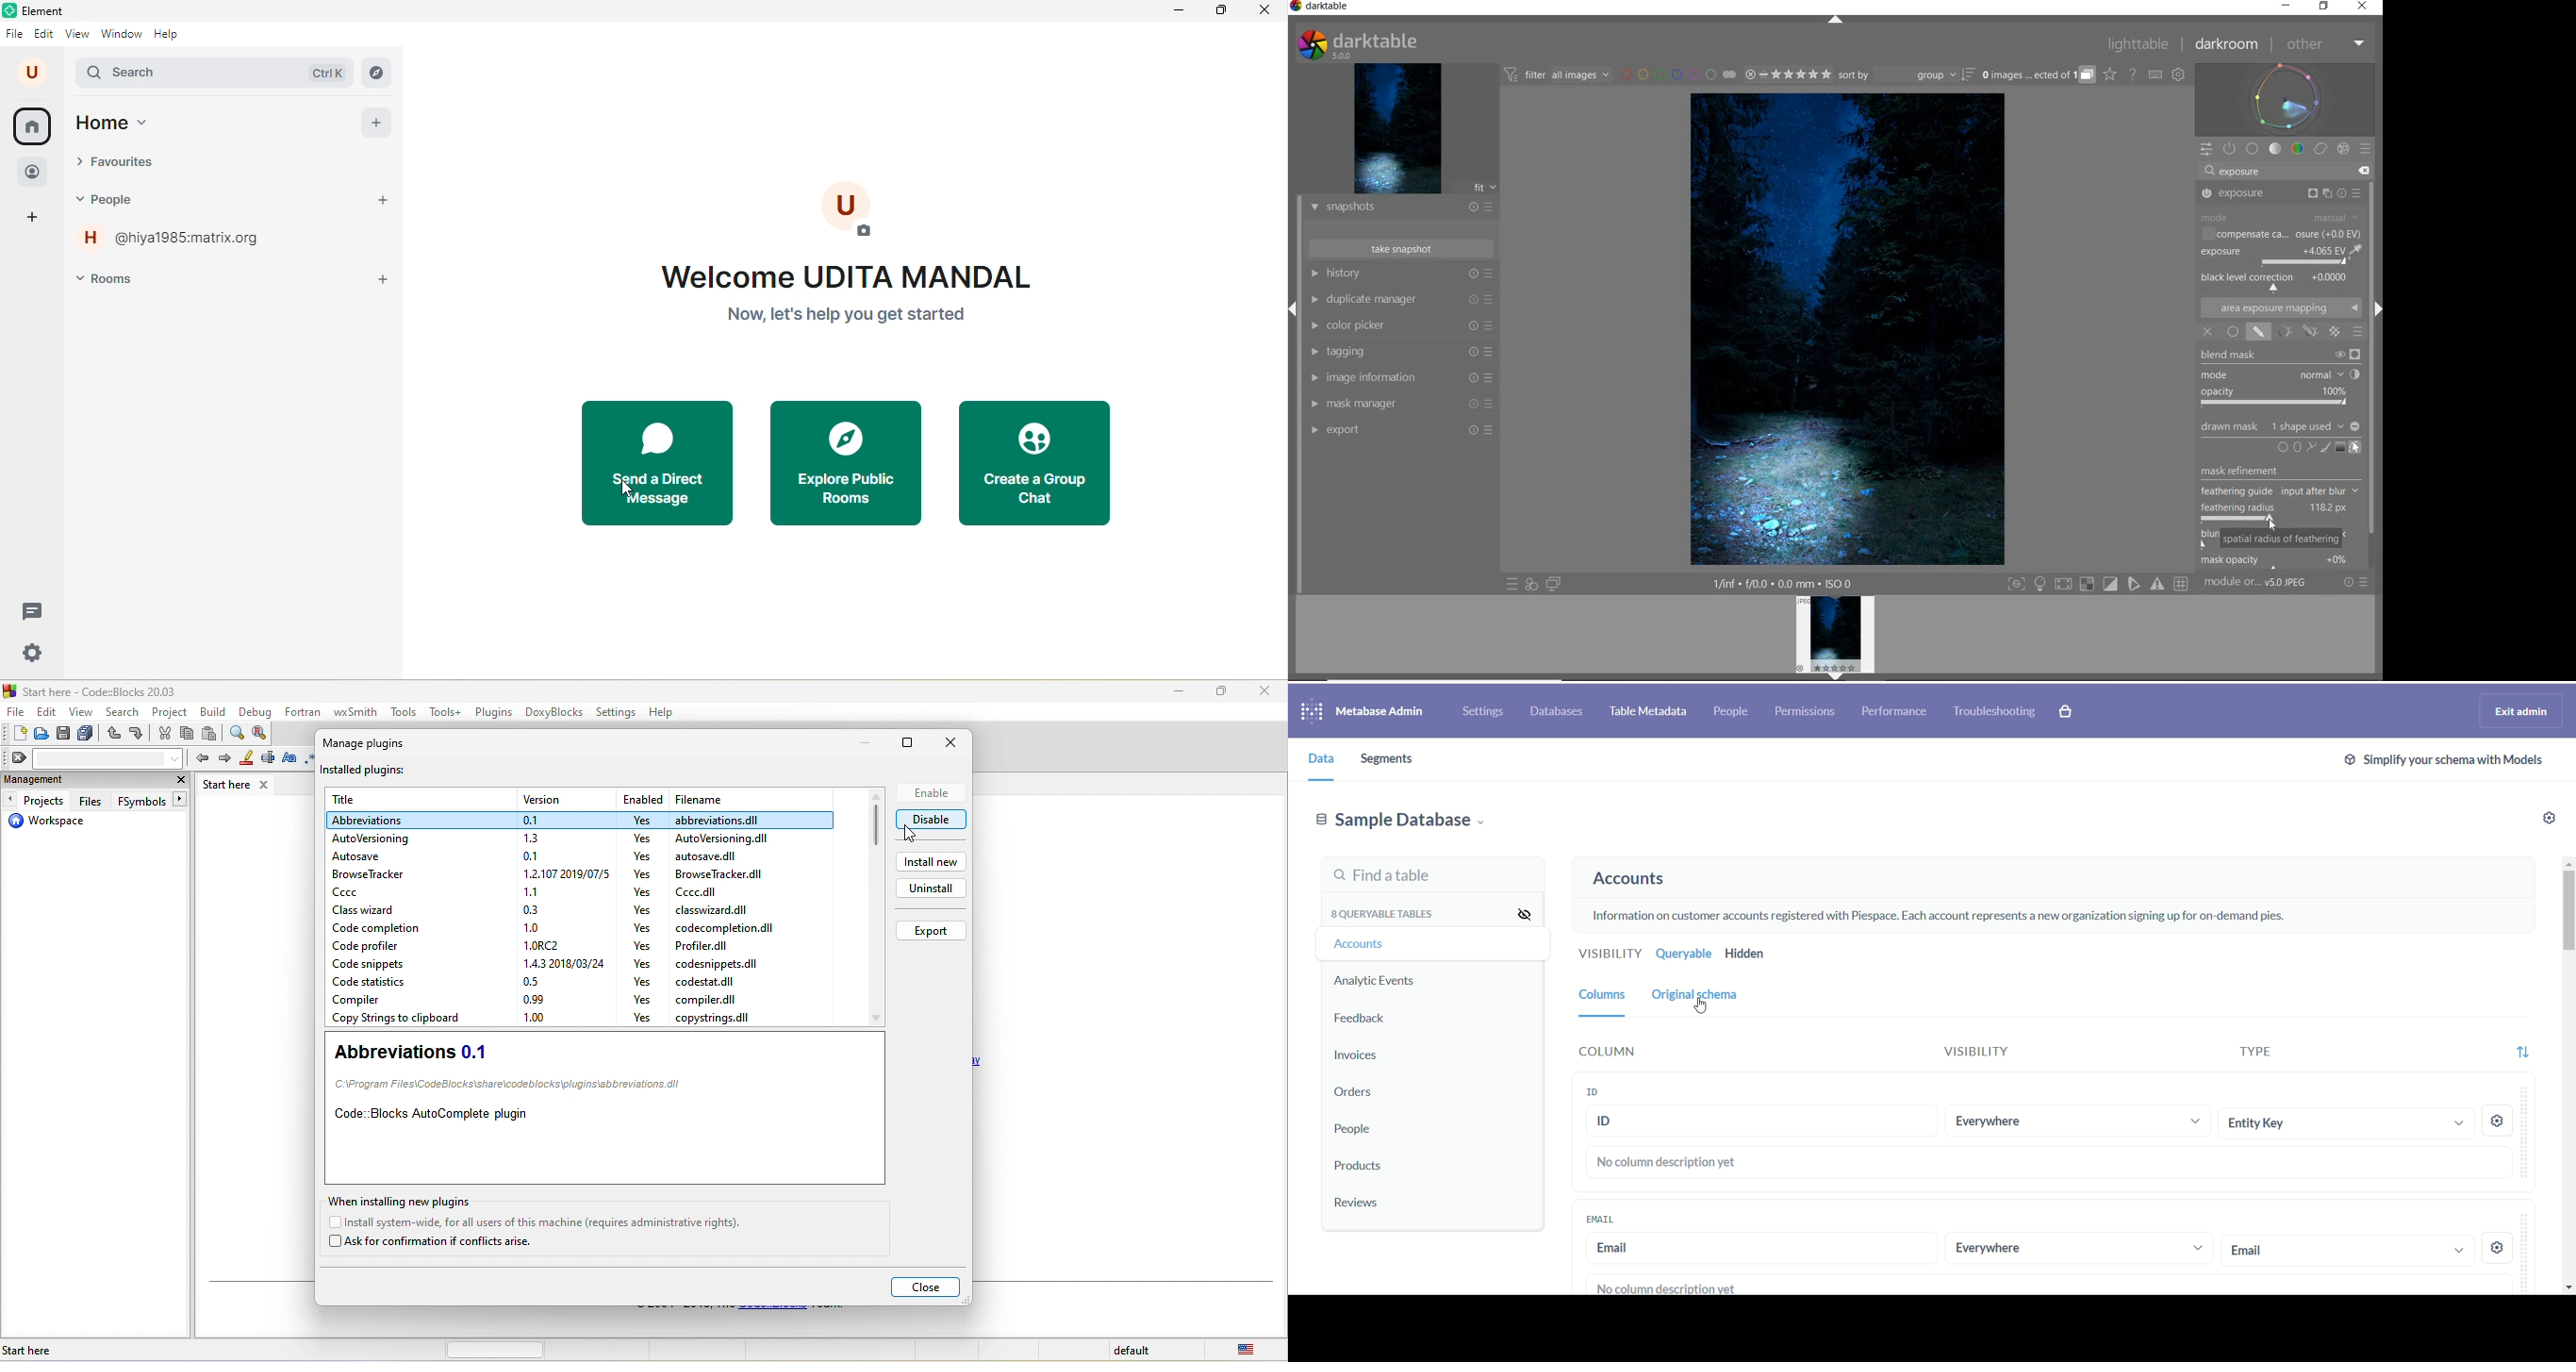 The width and height of the screenshot is (2576, 1372). Describe the element at coordinates (219, 73) in the screenshot. I see `search` at that location.